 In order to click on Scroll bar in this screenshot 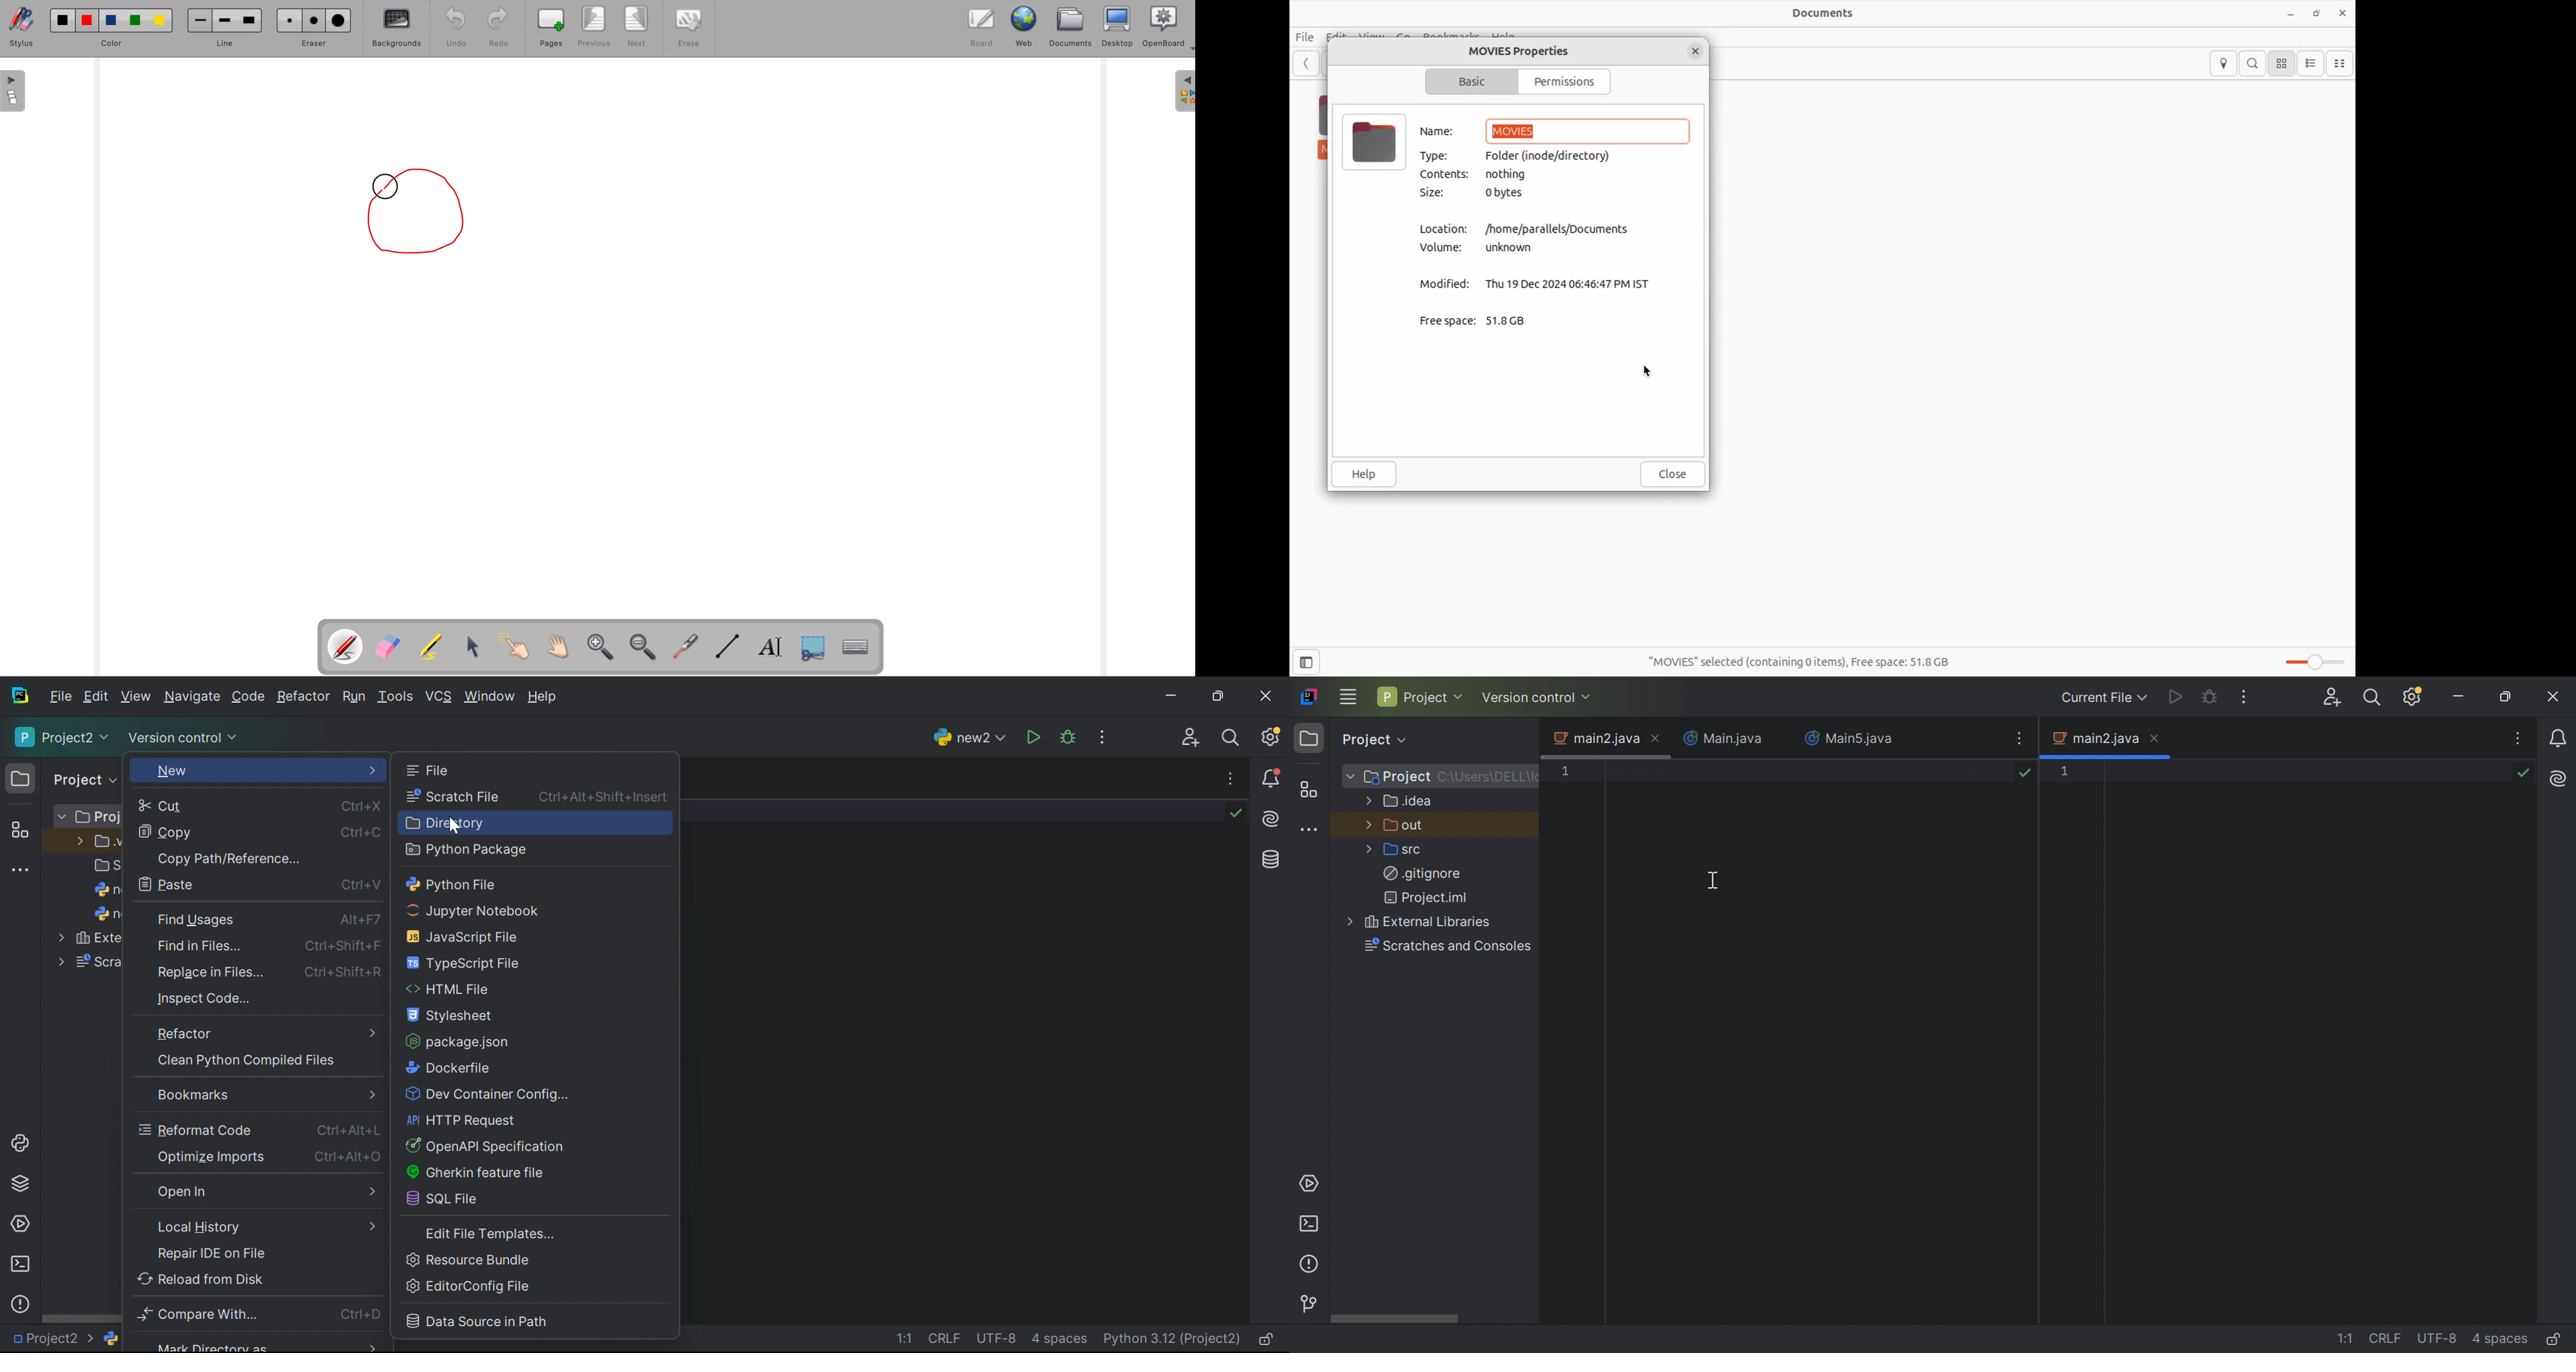, I will do `click(1393, 1318)`.